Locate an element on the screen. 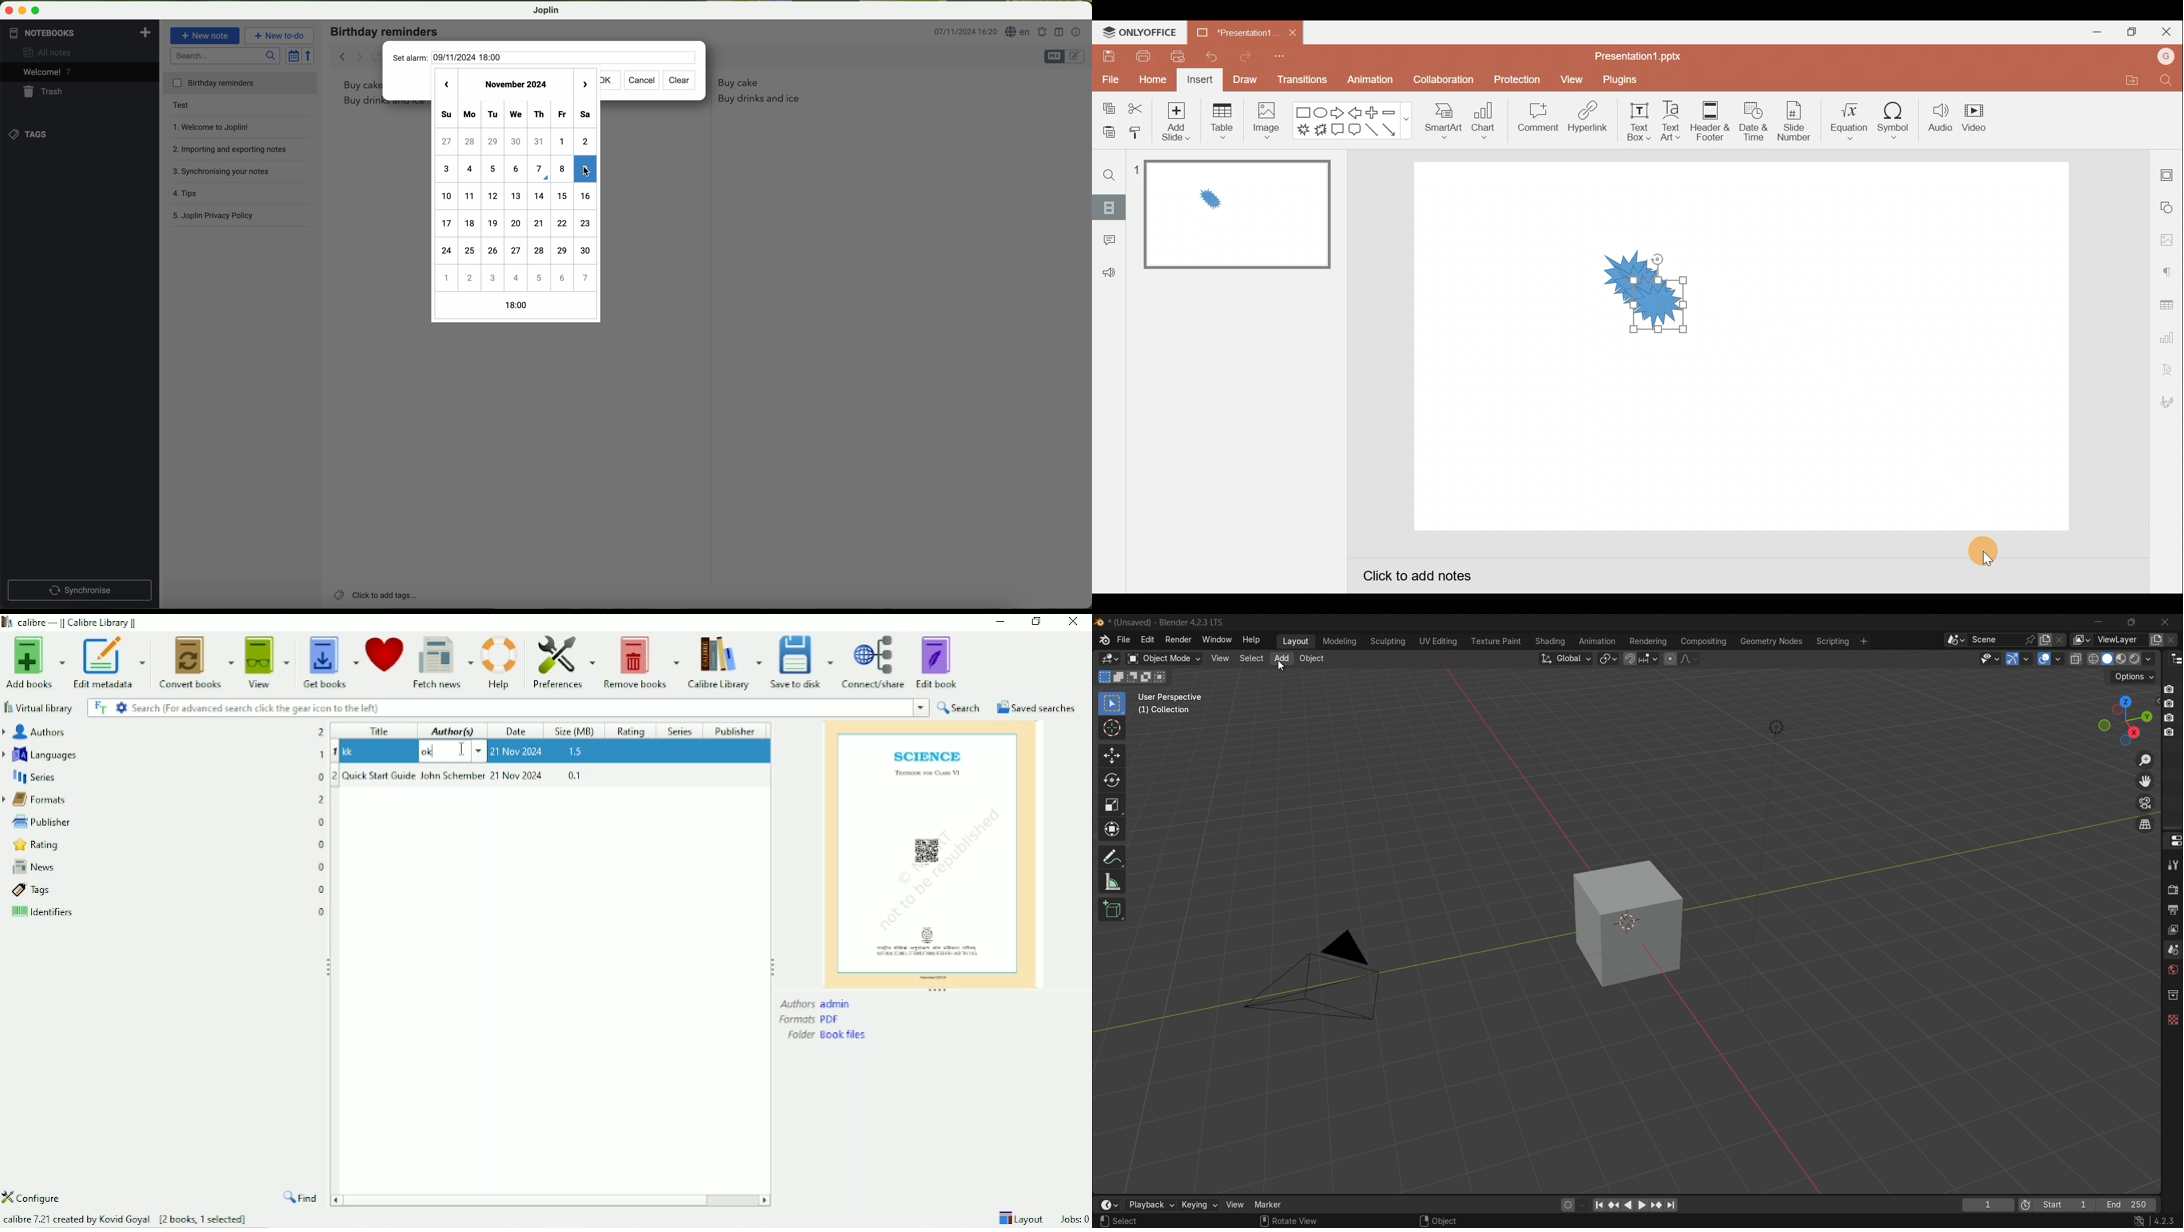 The height and width of the screenshot is (1232, 2184). Donate is located at coordinates (384, 652).